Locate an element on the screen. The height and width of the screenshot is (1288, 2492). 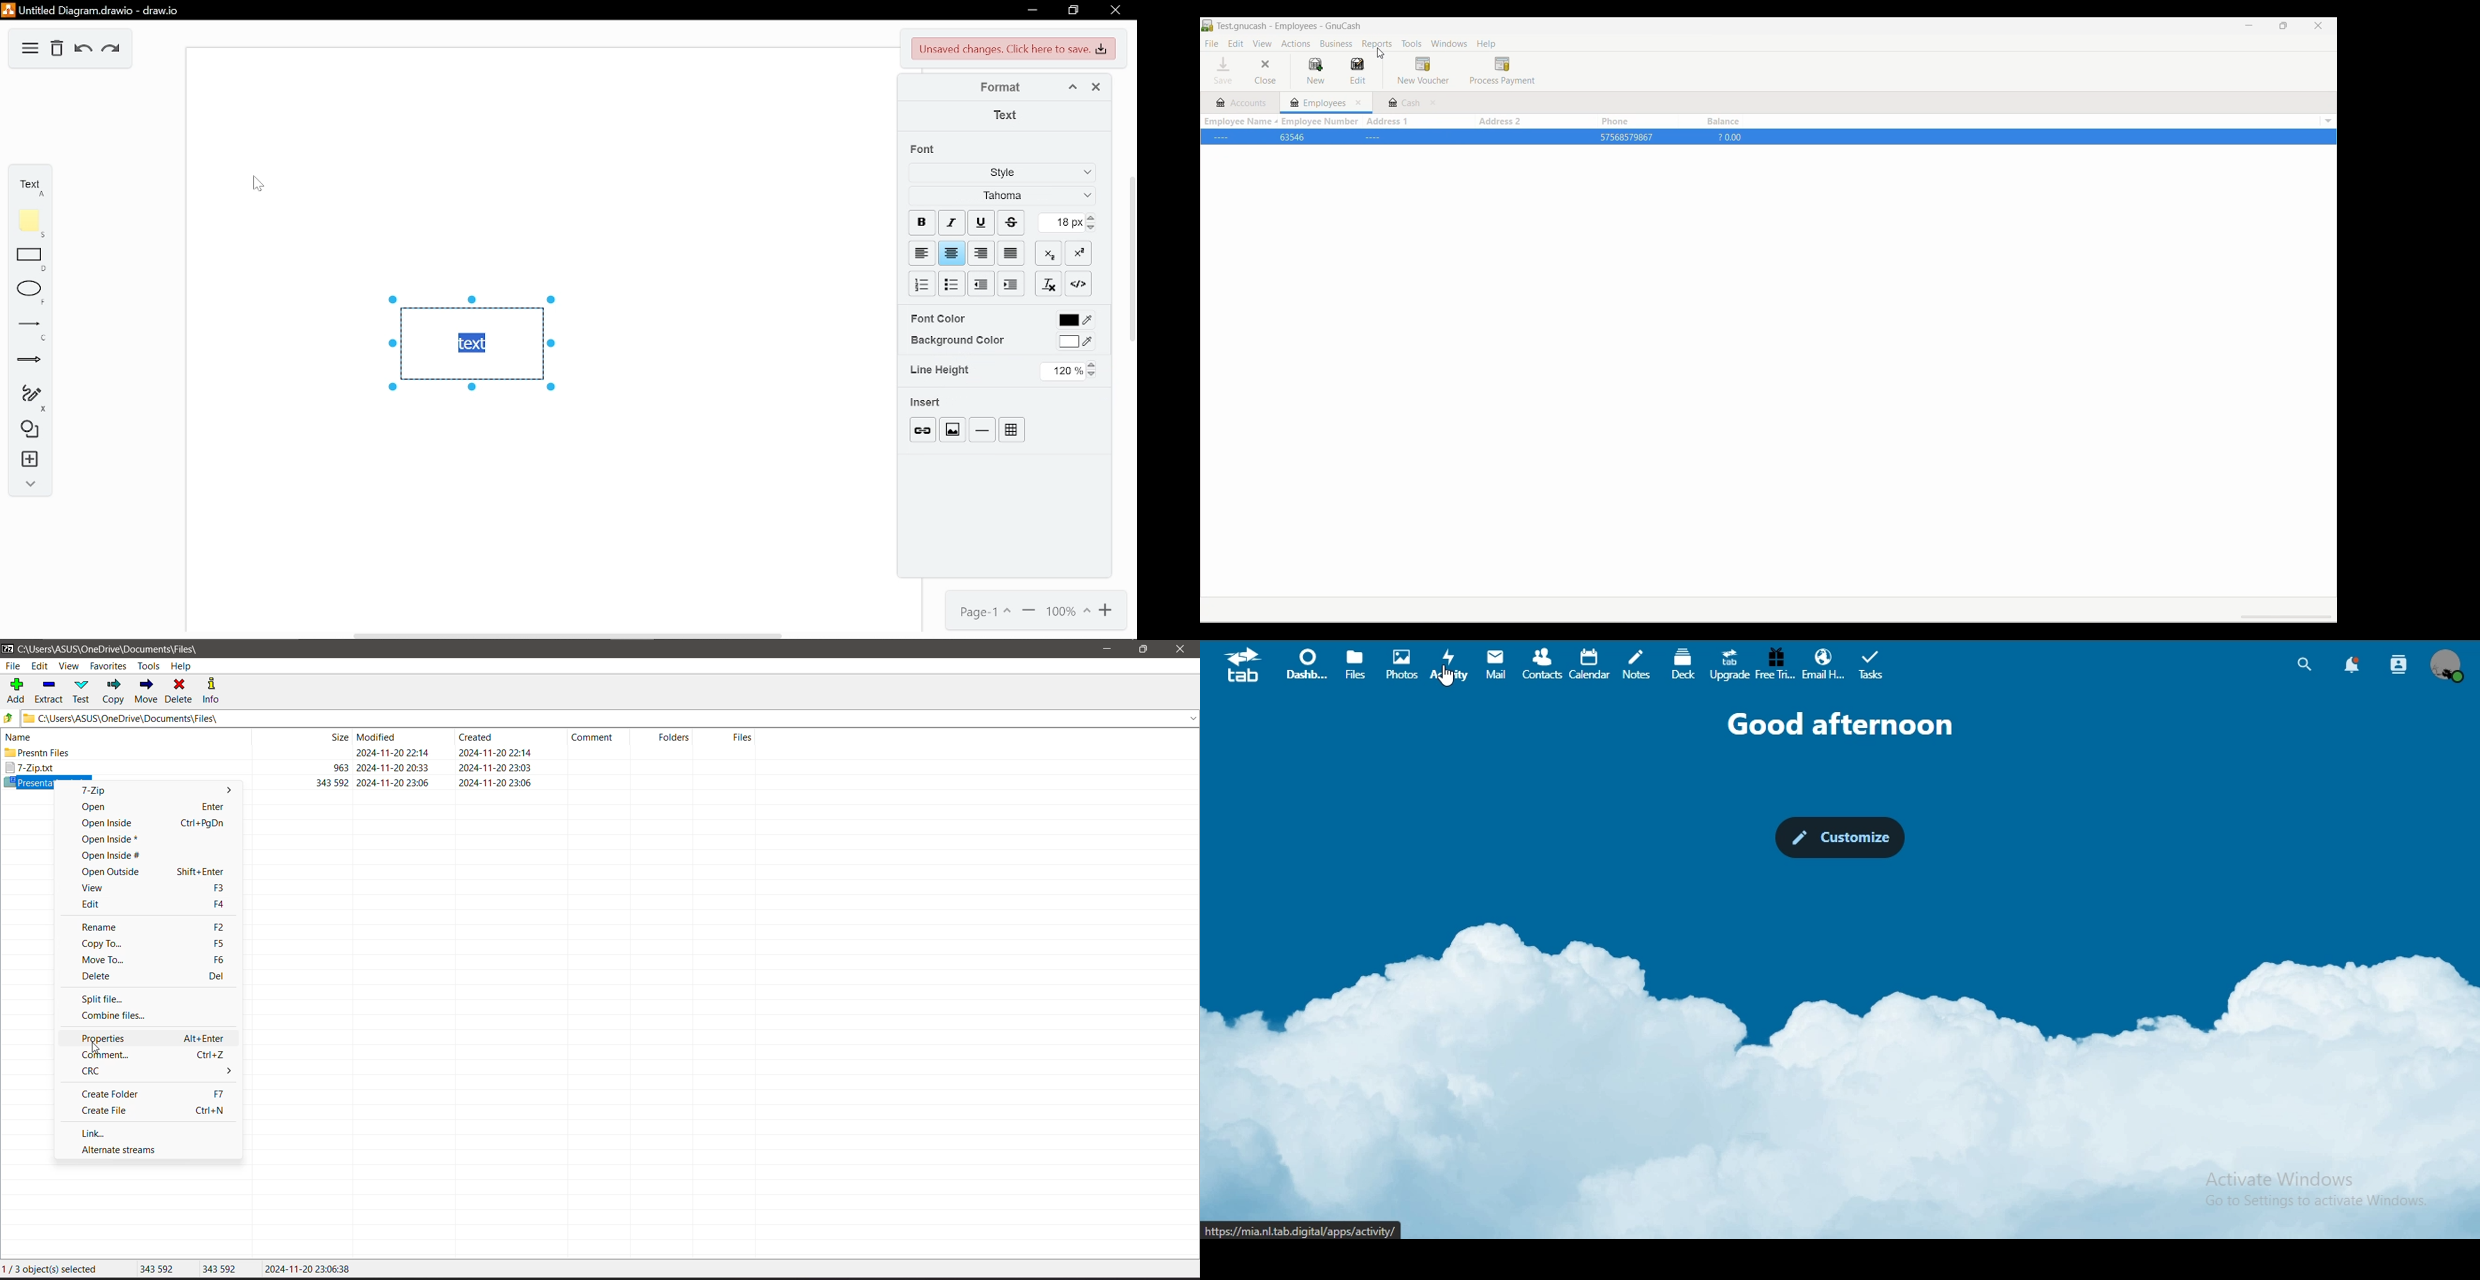
List of all icons to show/hide is located at coordinates (2329, 121).